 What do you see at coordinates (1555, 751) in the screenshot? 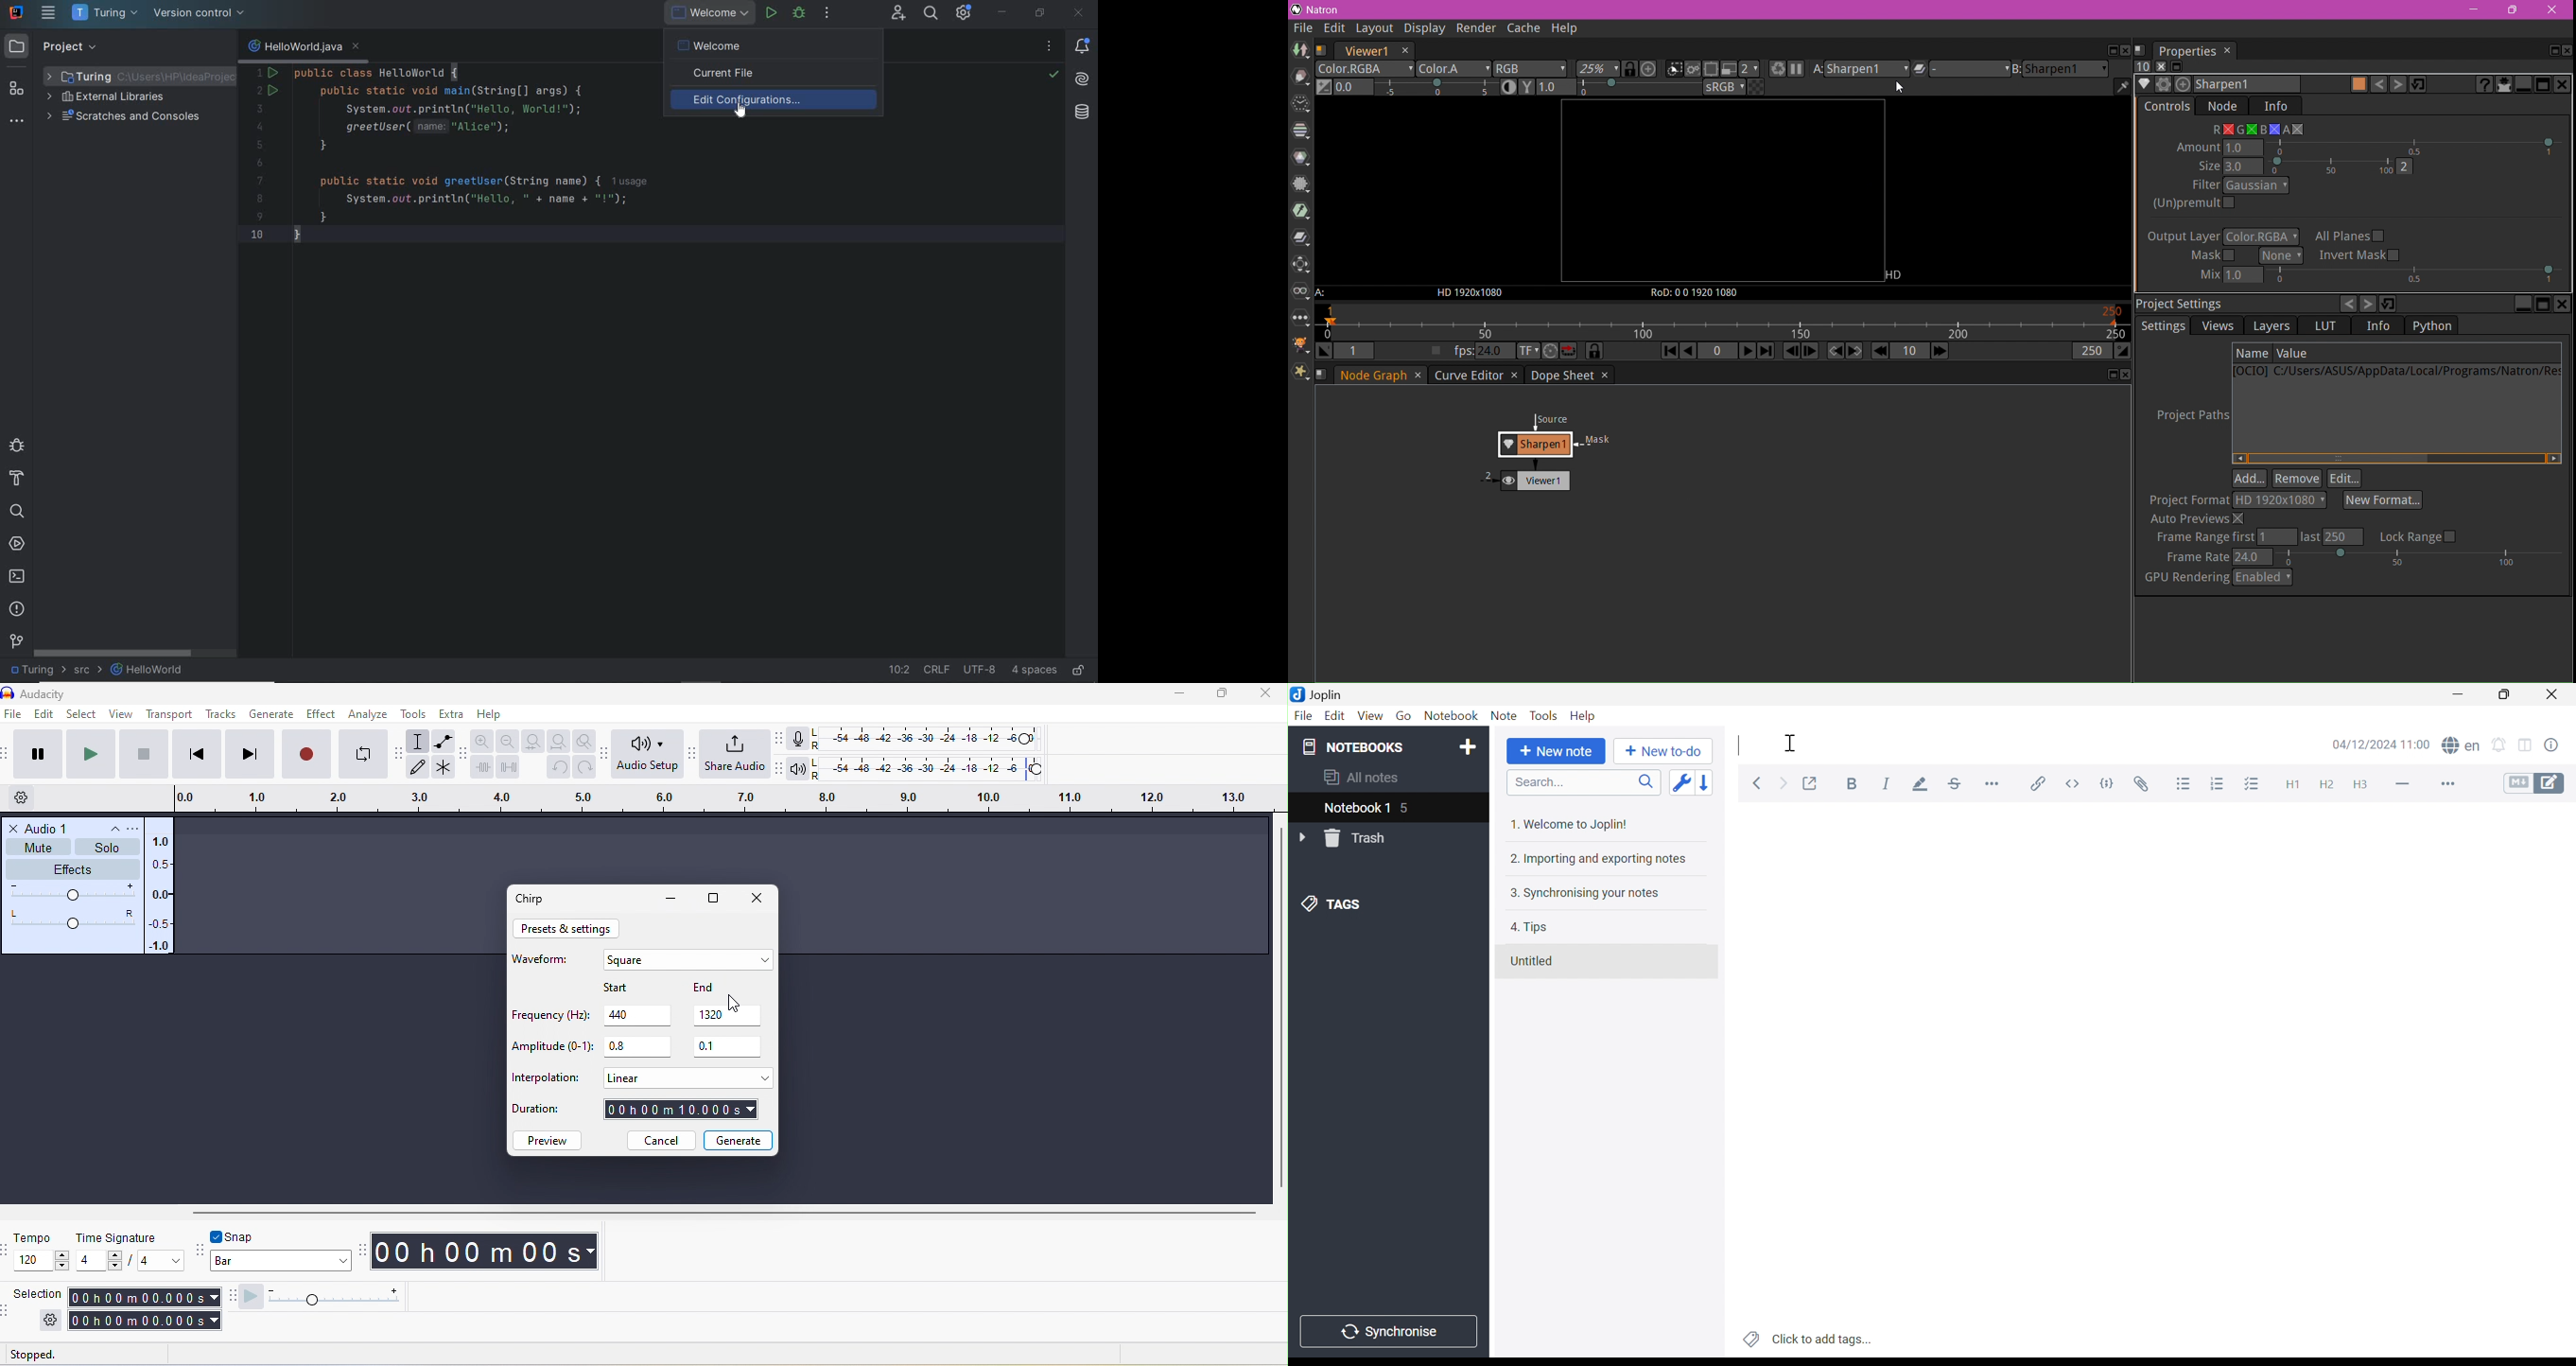
I see `New note` at bounding box center [1555, 751].